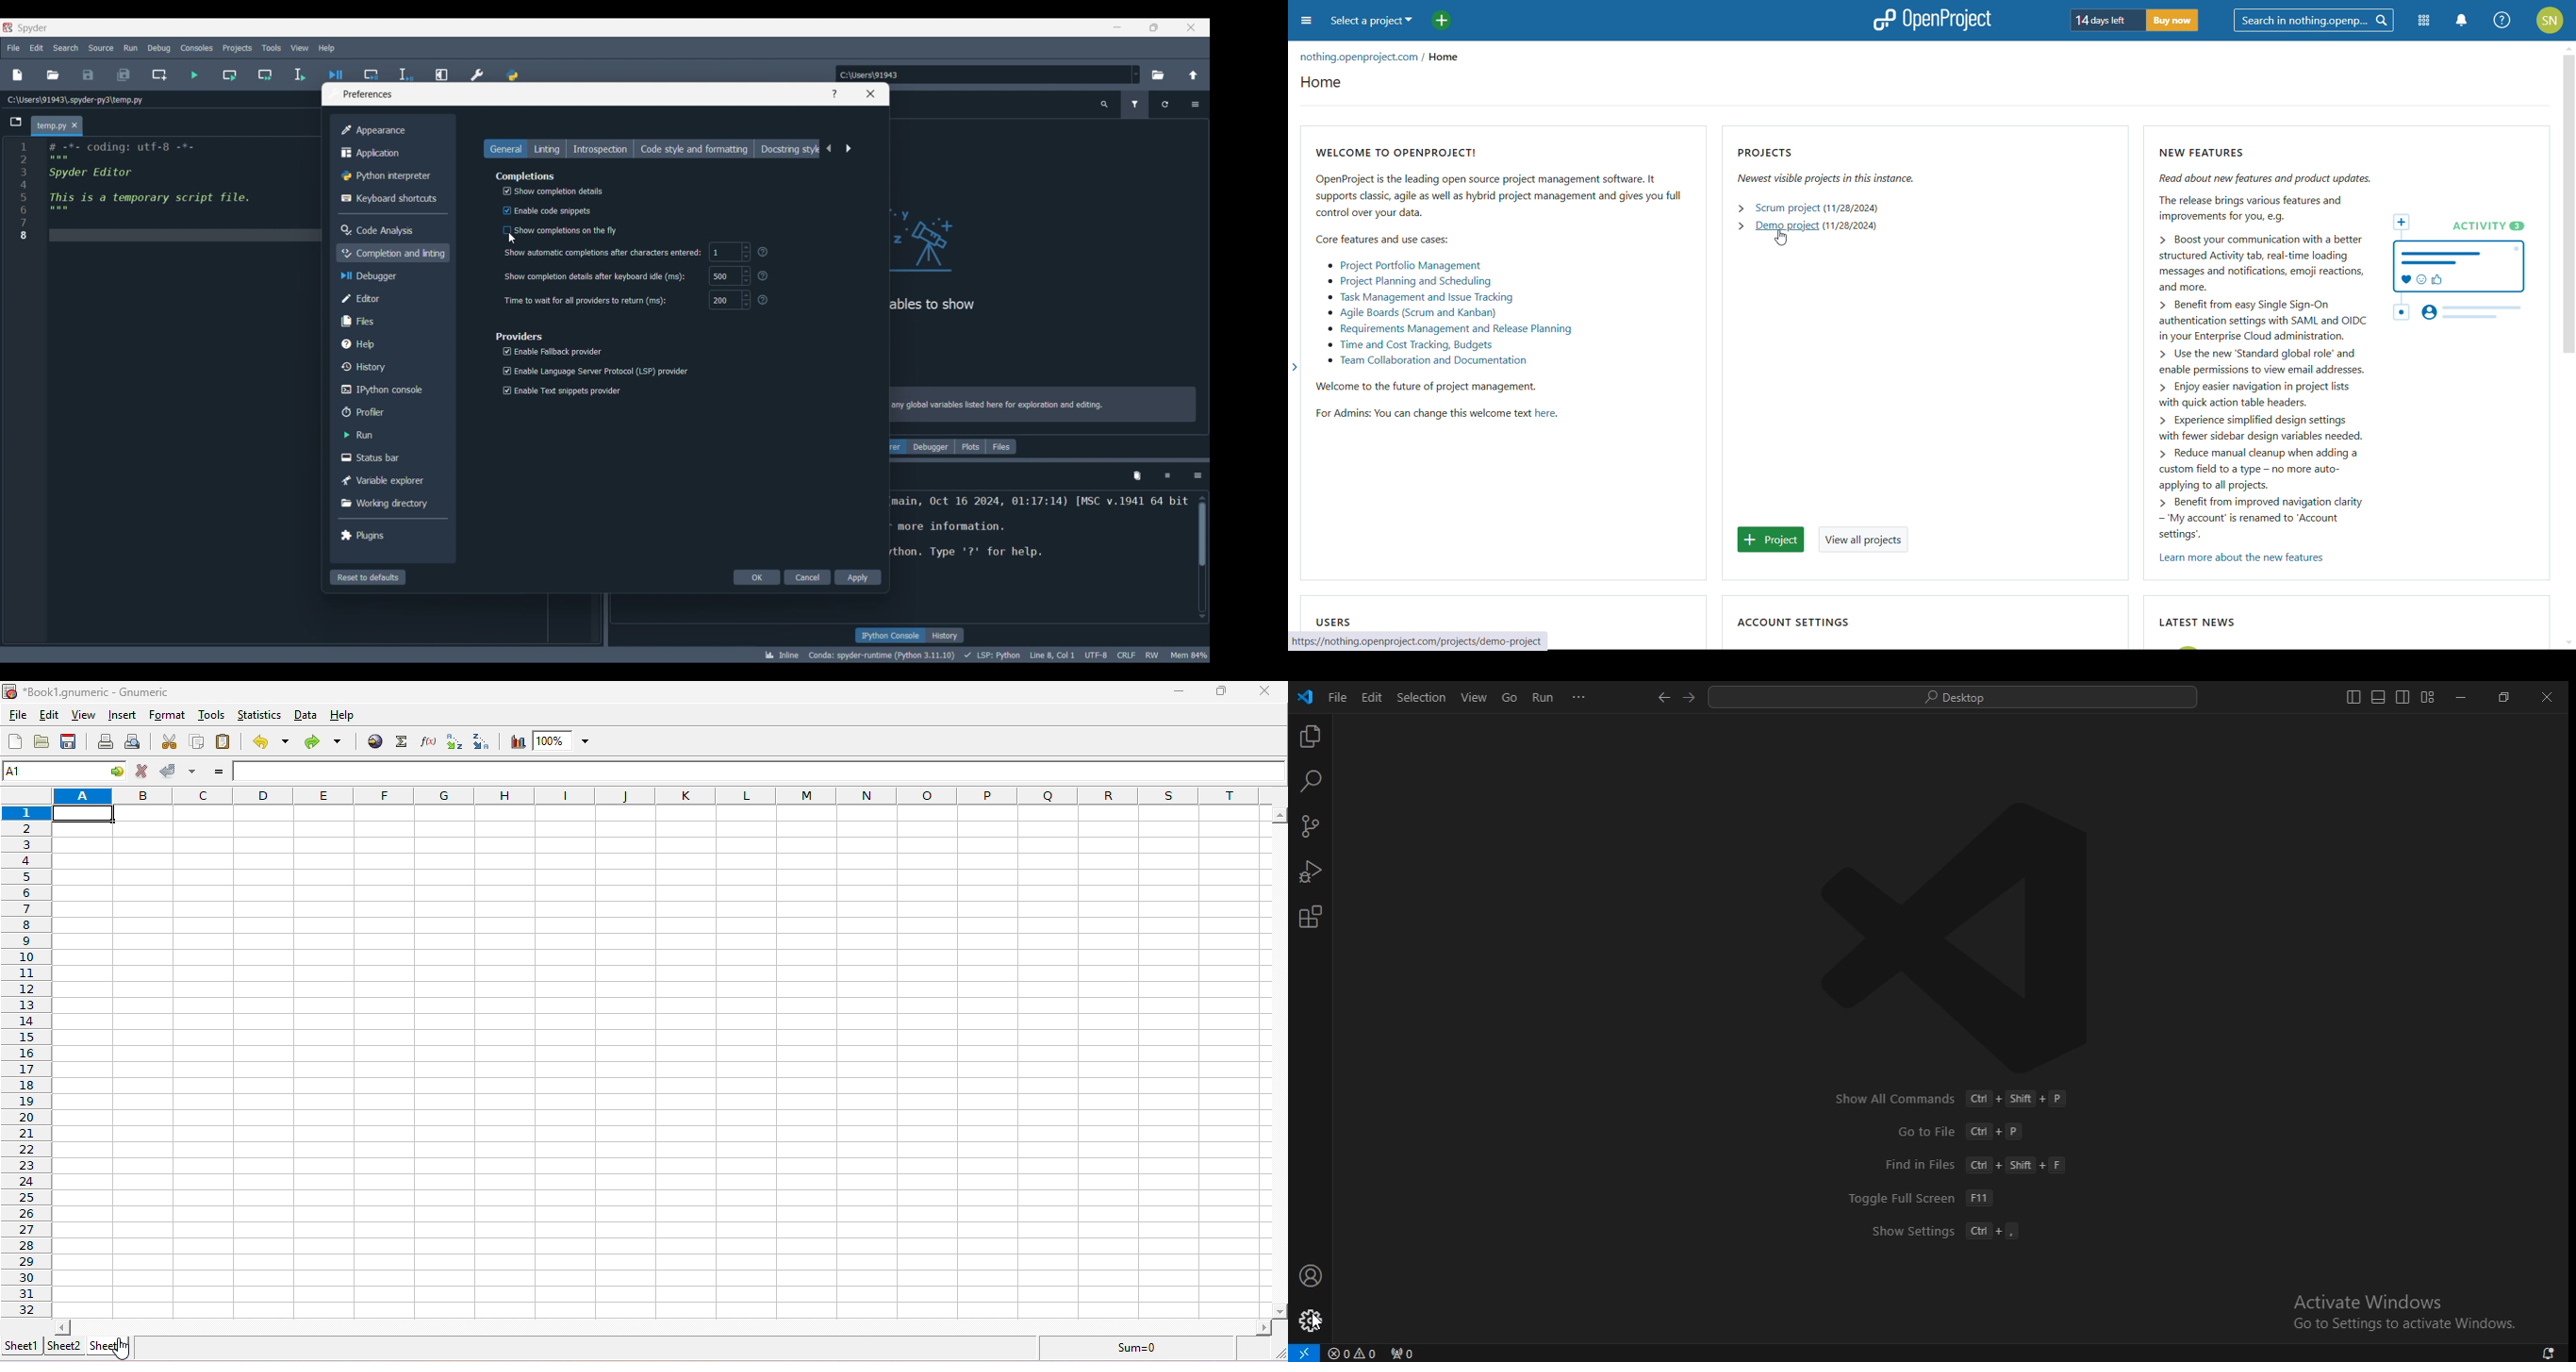 The width and height of the screenshot is (2576, 1372). Describe the element at coordinates (74, 100) in the screenshot. I see `File location` at that location.